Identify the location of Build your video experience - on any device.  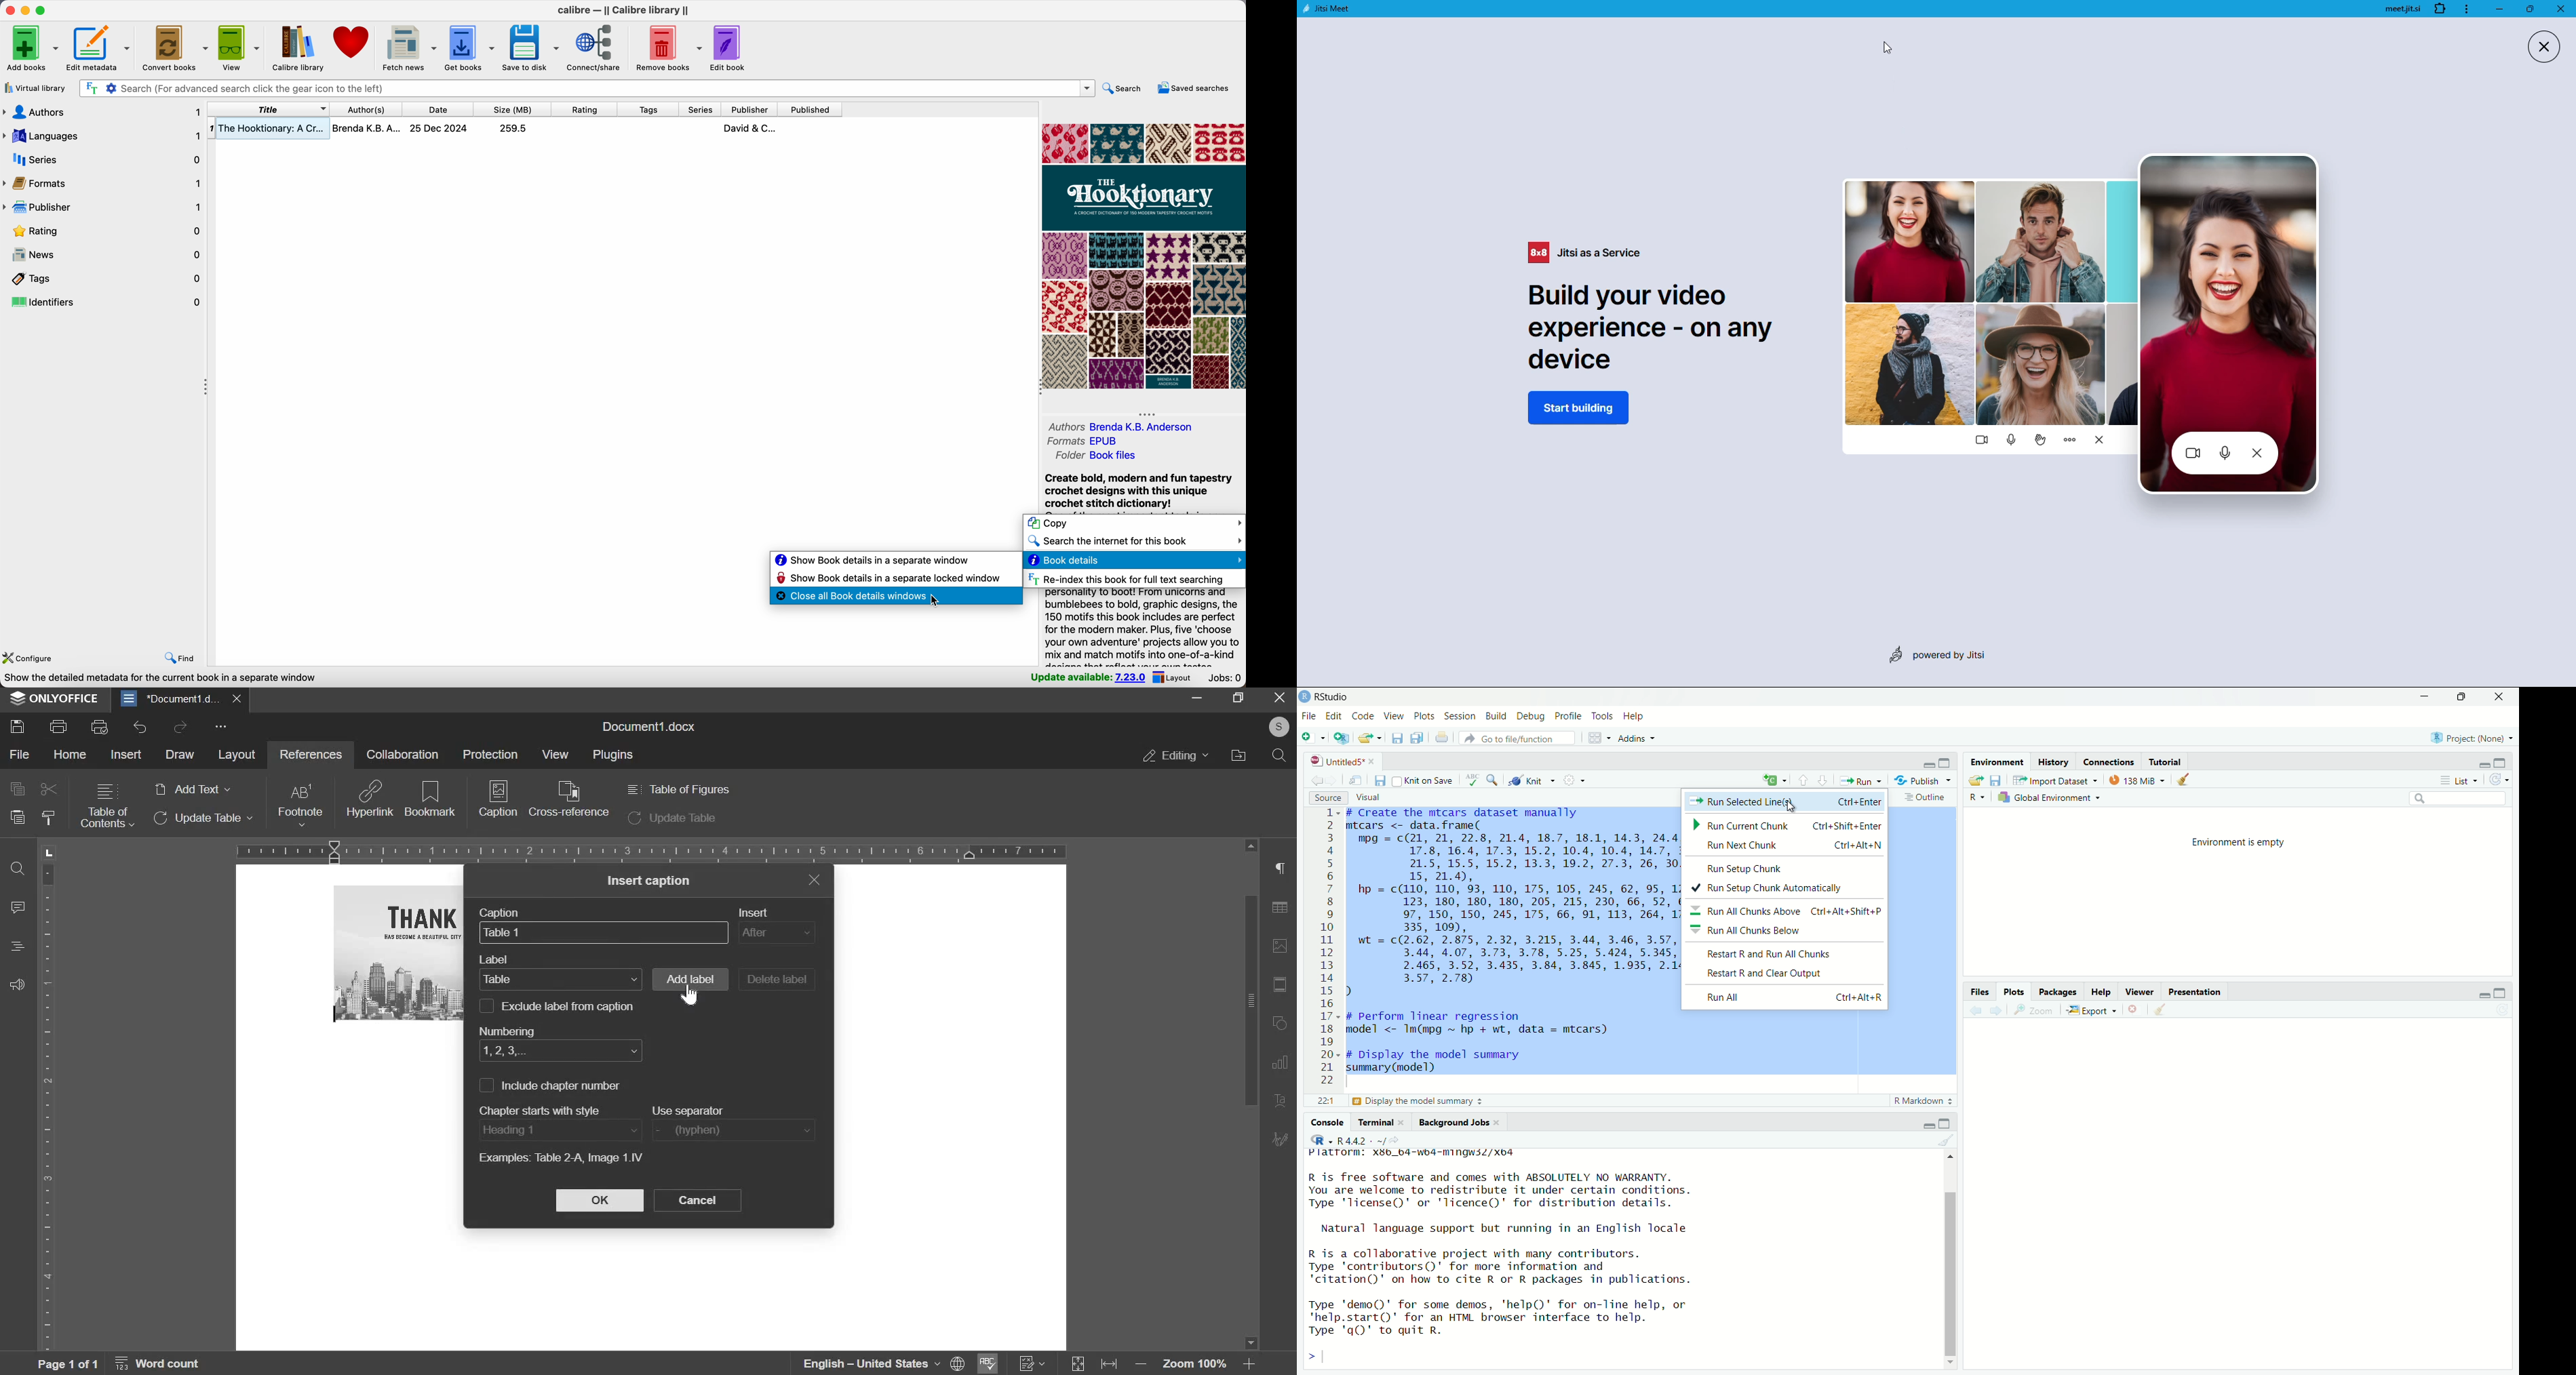
(1645, 328).